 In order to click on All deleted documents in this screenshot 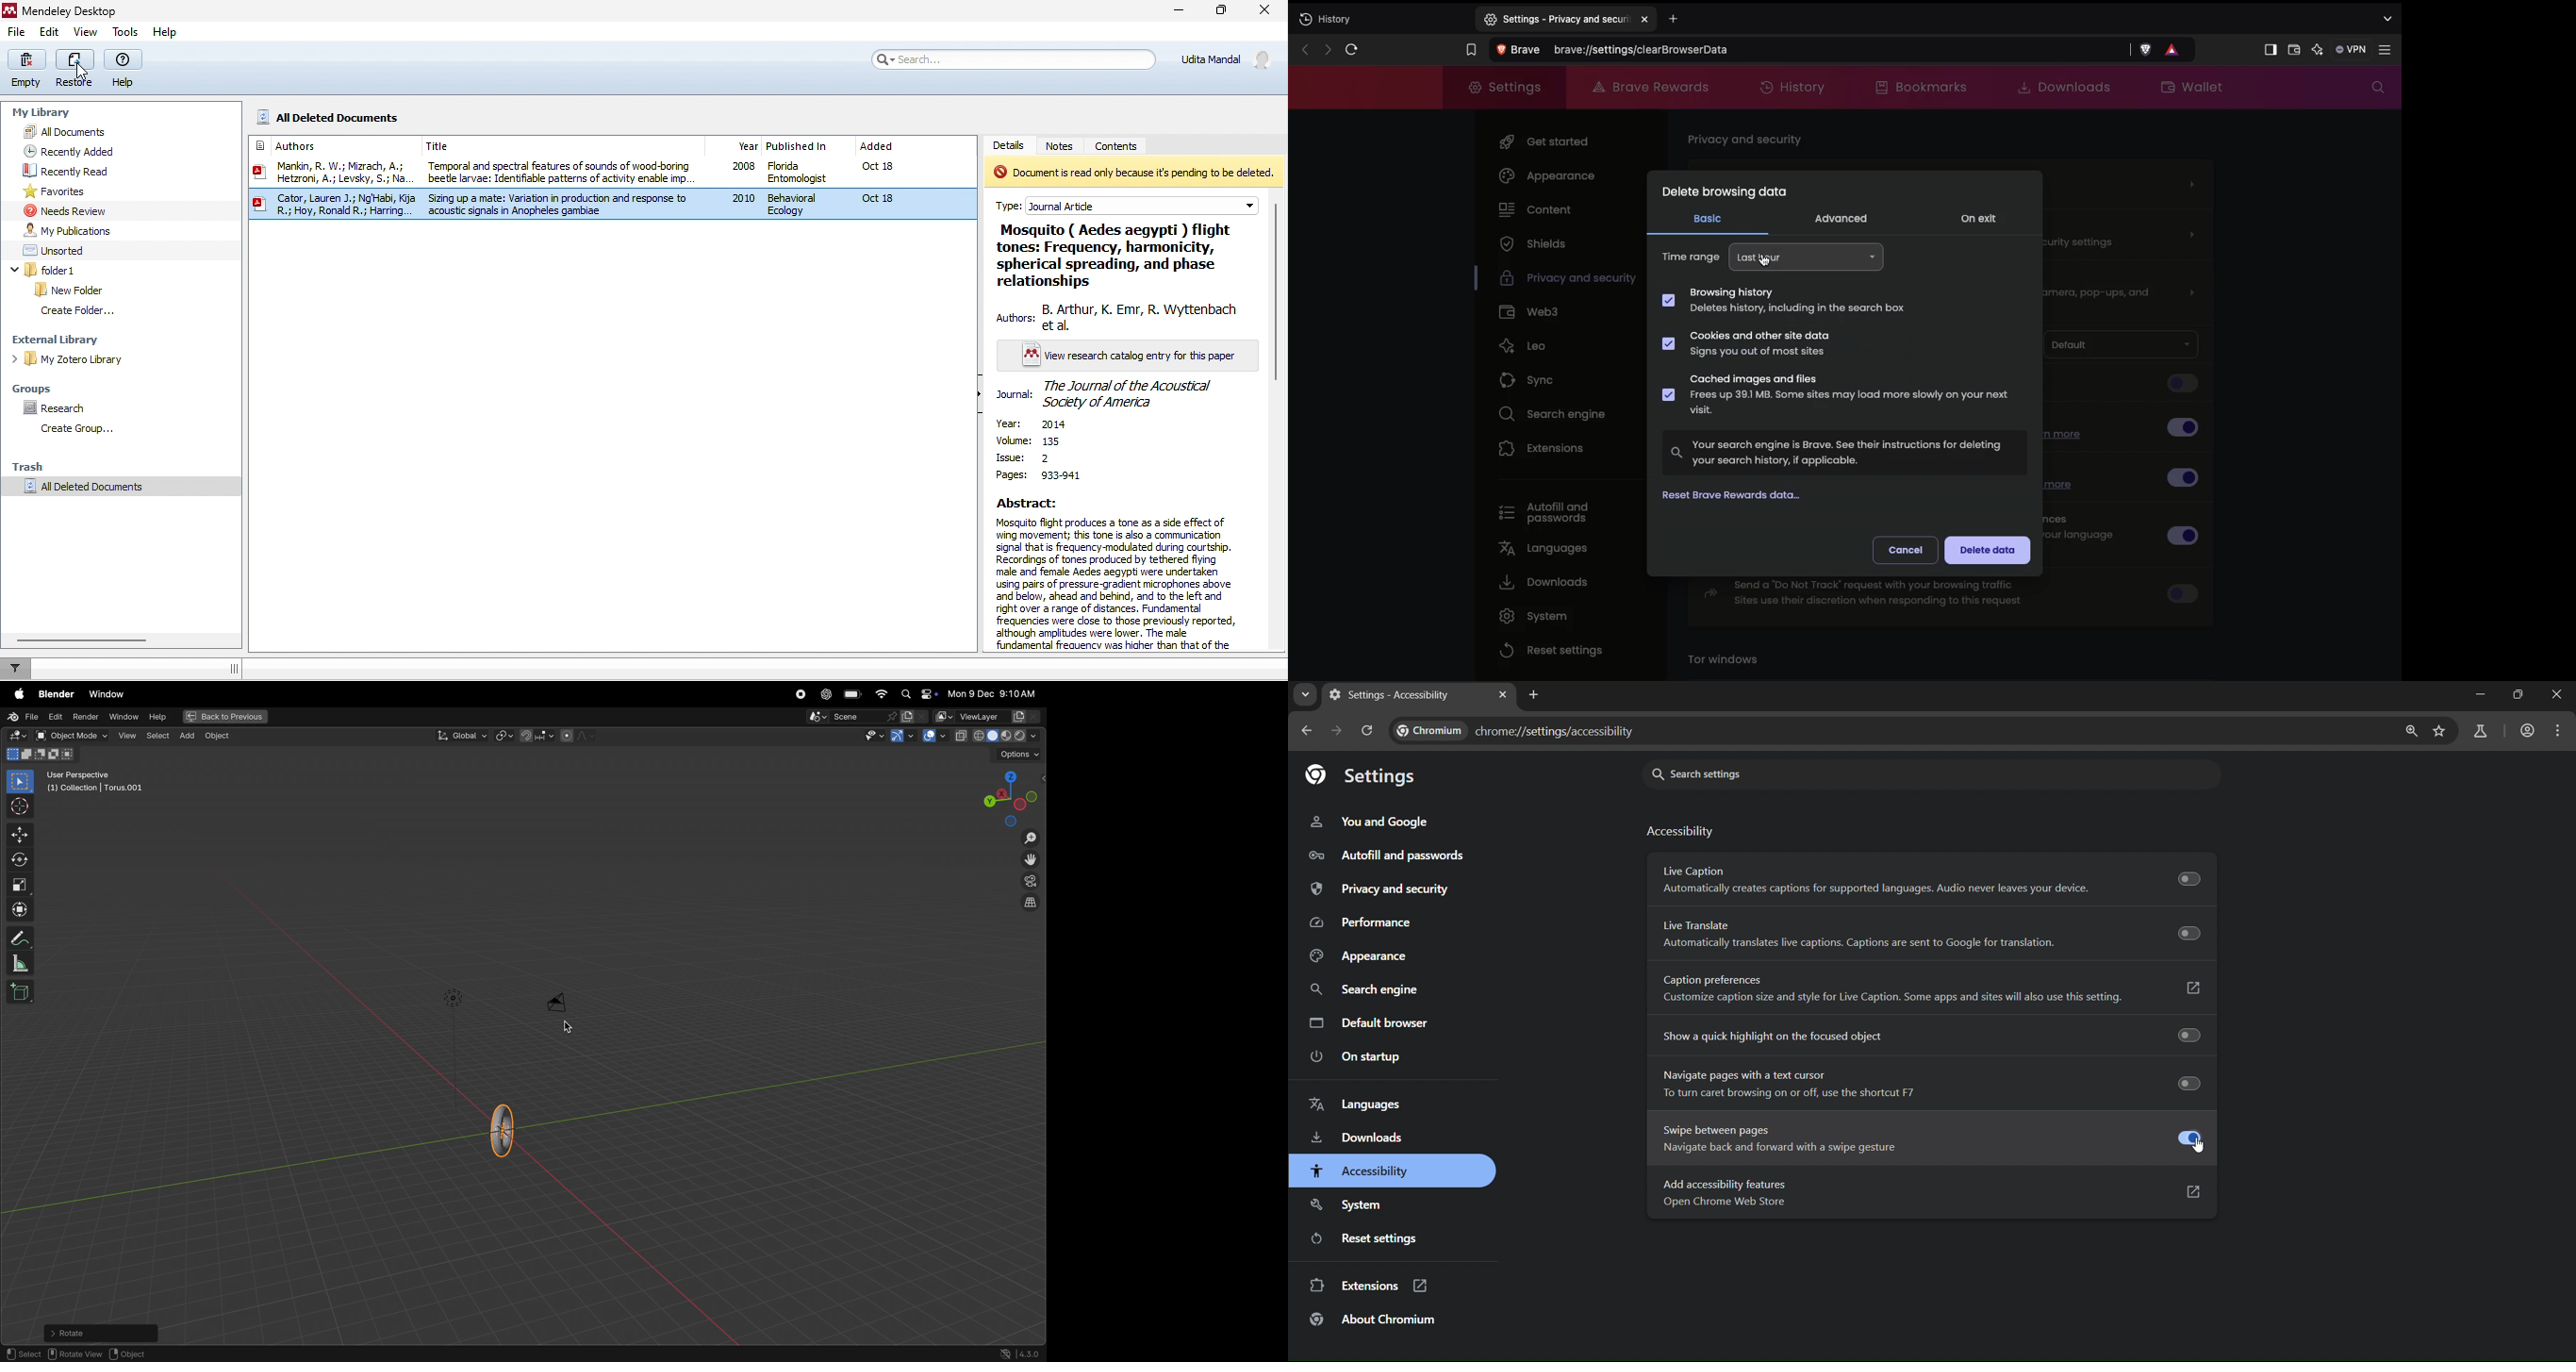, I will do `click(347, 116)`.